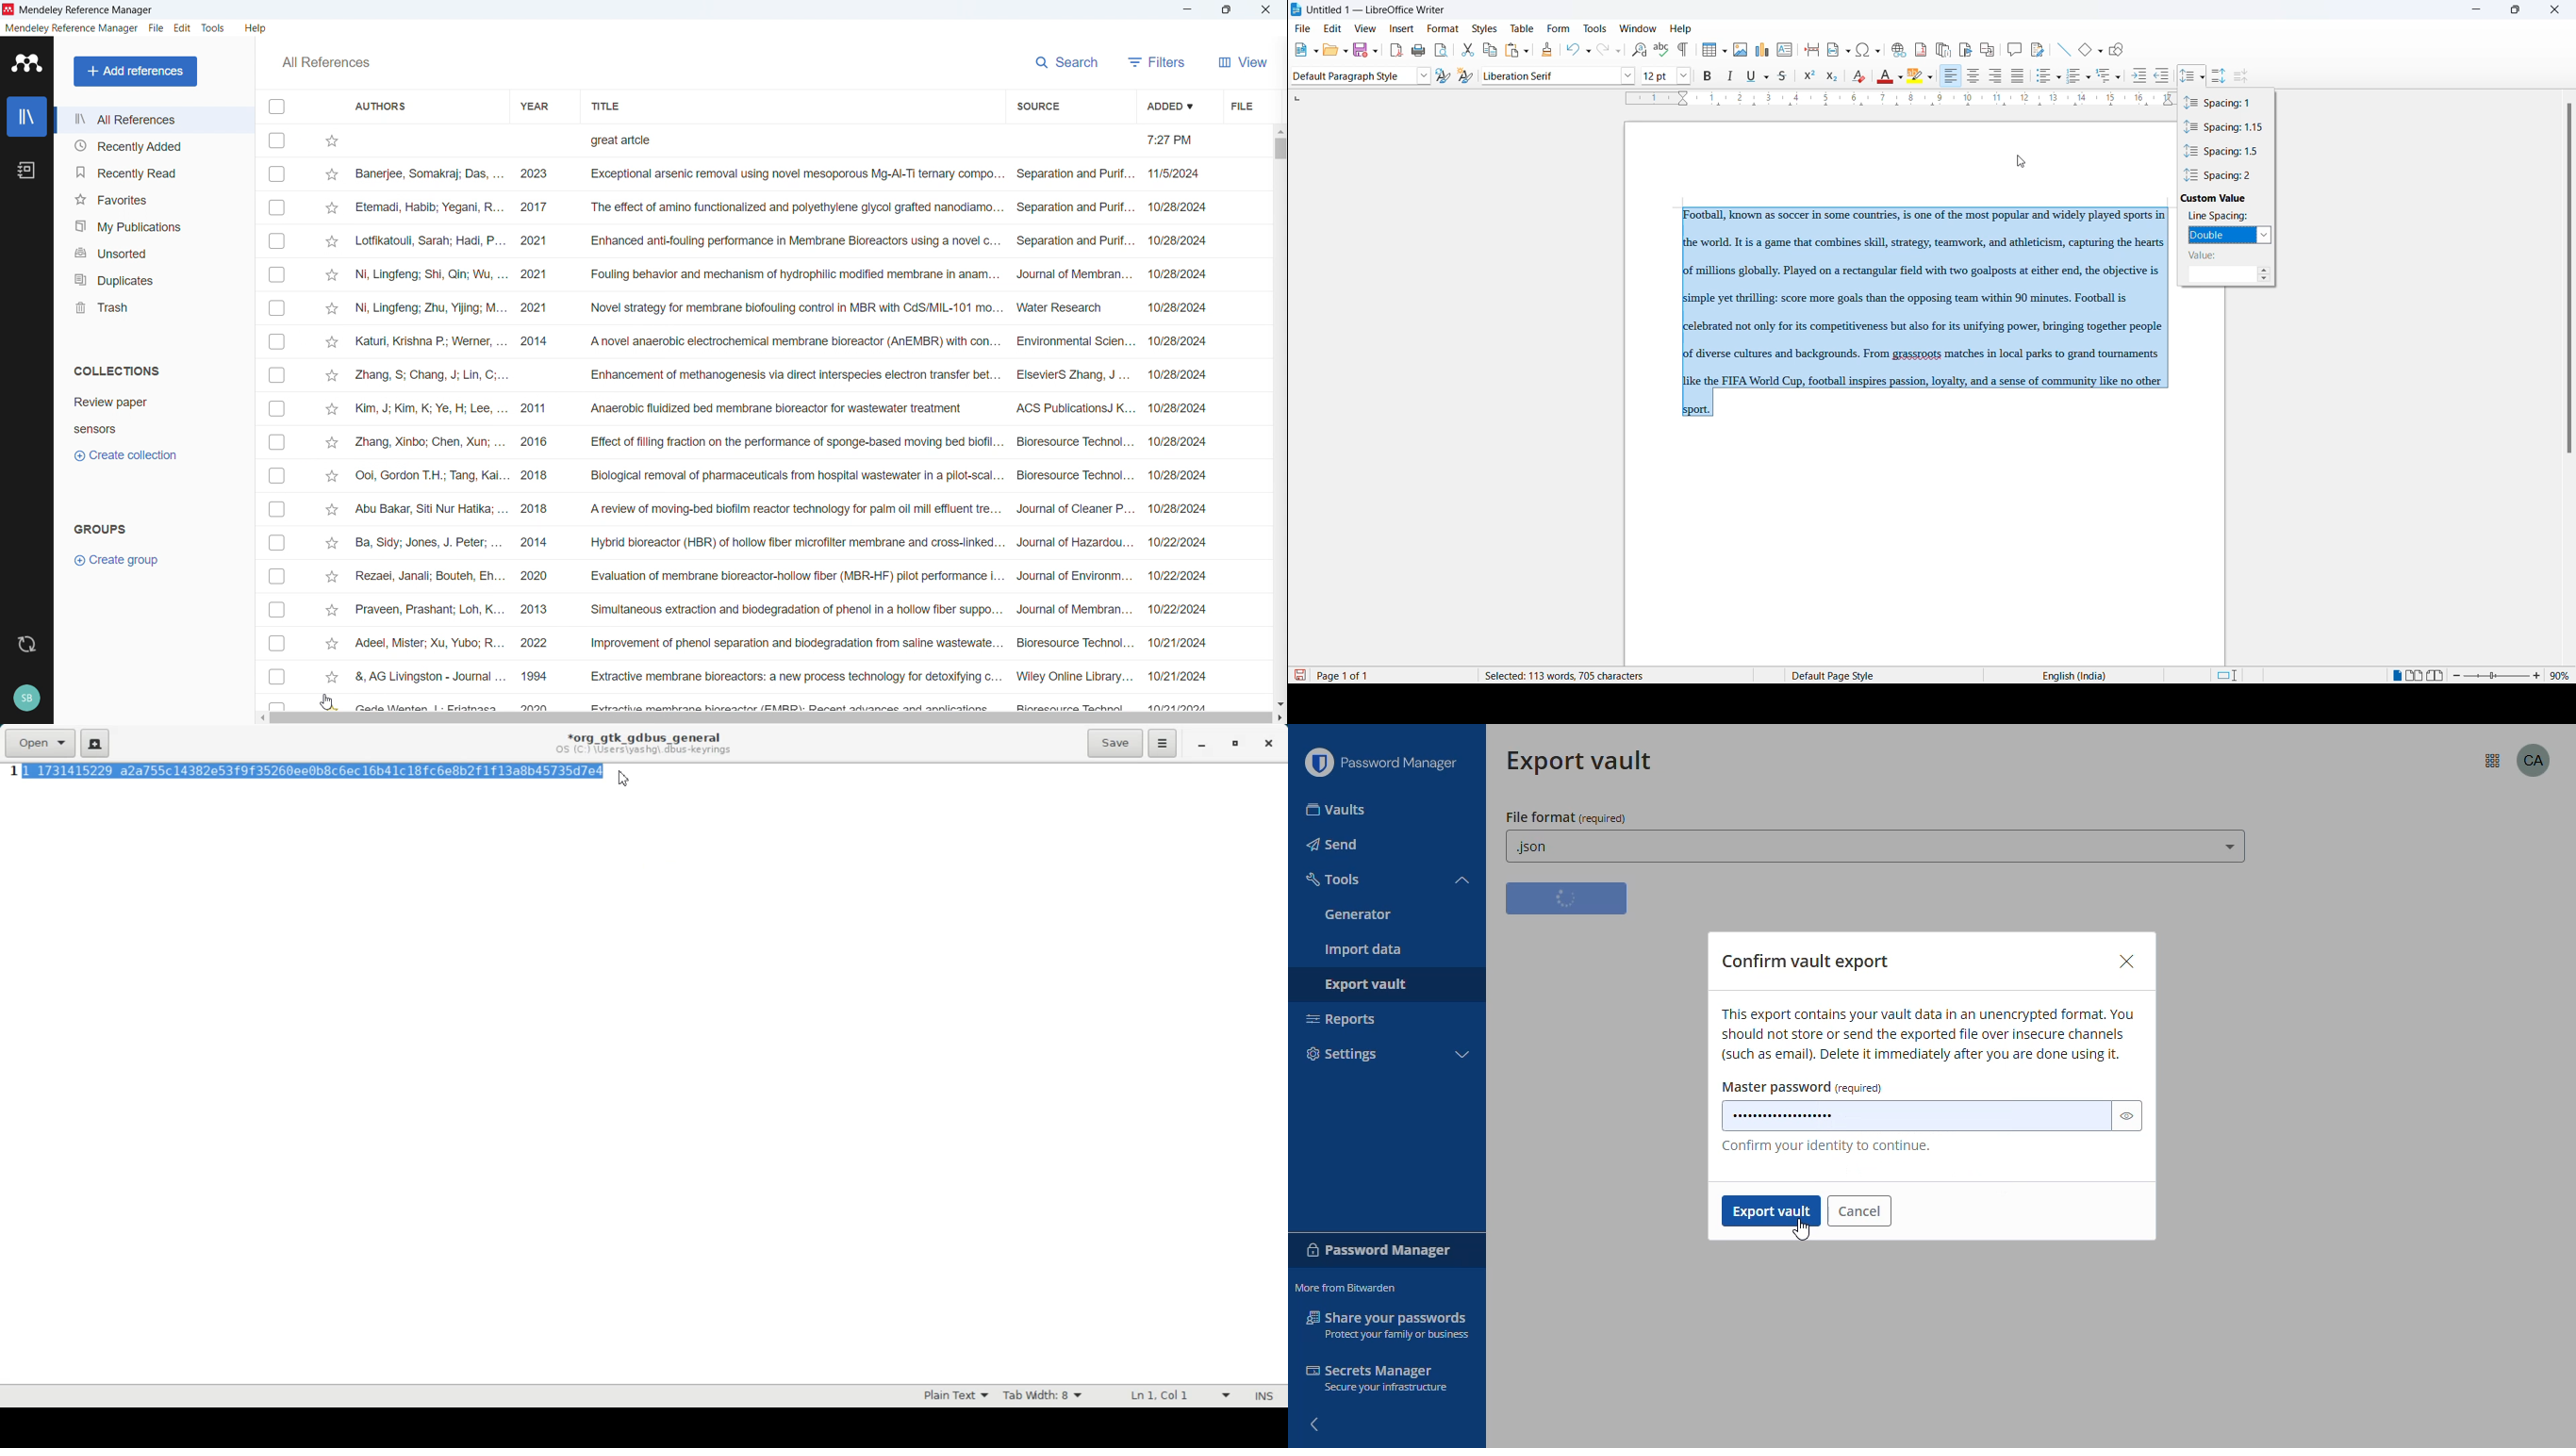 This screenshot has height=1456, width=2576. I want to click on increase indent, so click(2140, 75).